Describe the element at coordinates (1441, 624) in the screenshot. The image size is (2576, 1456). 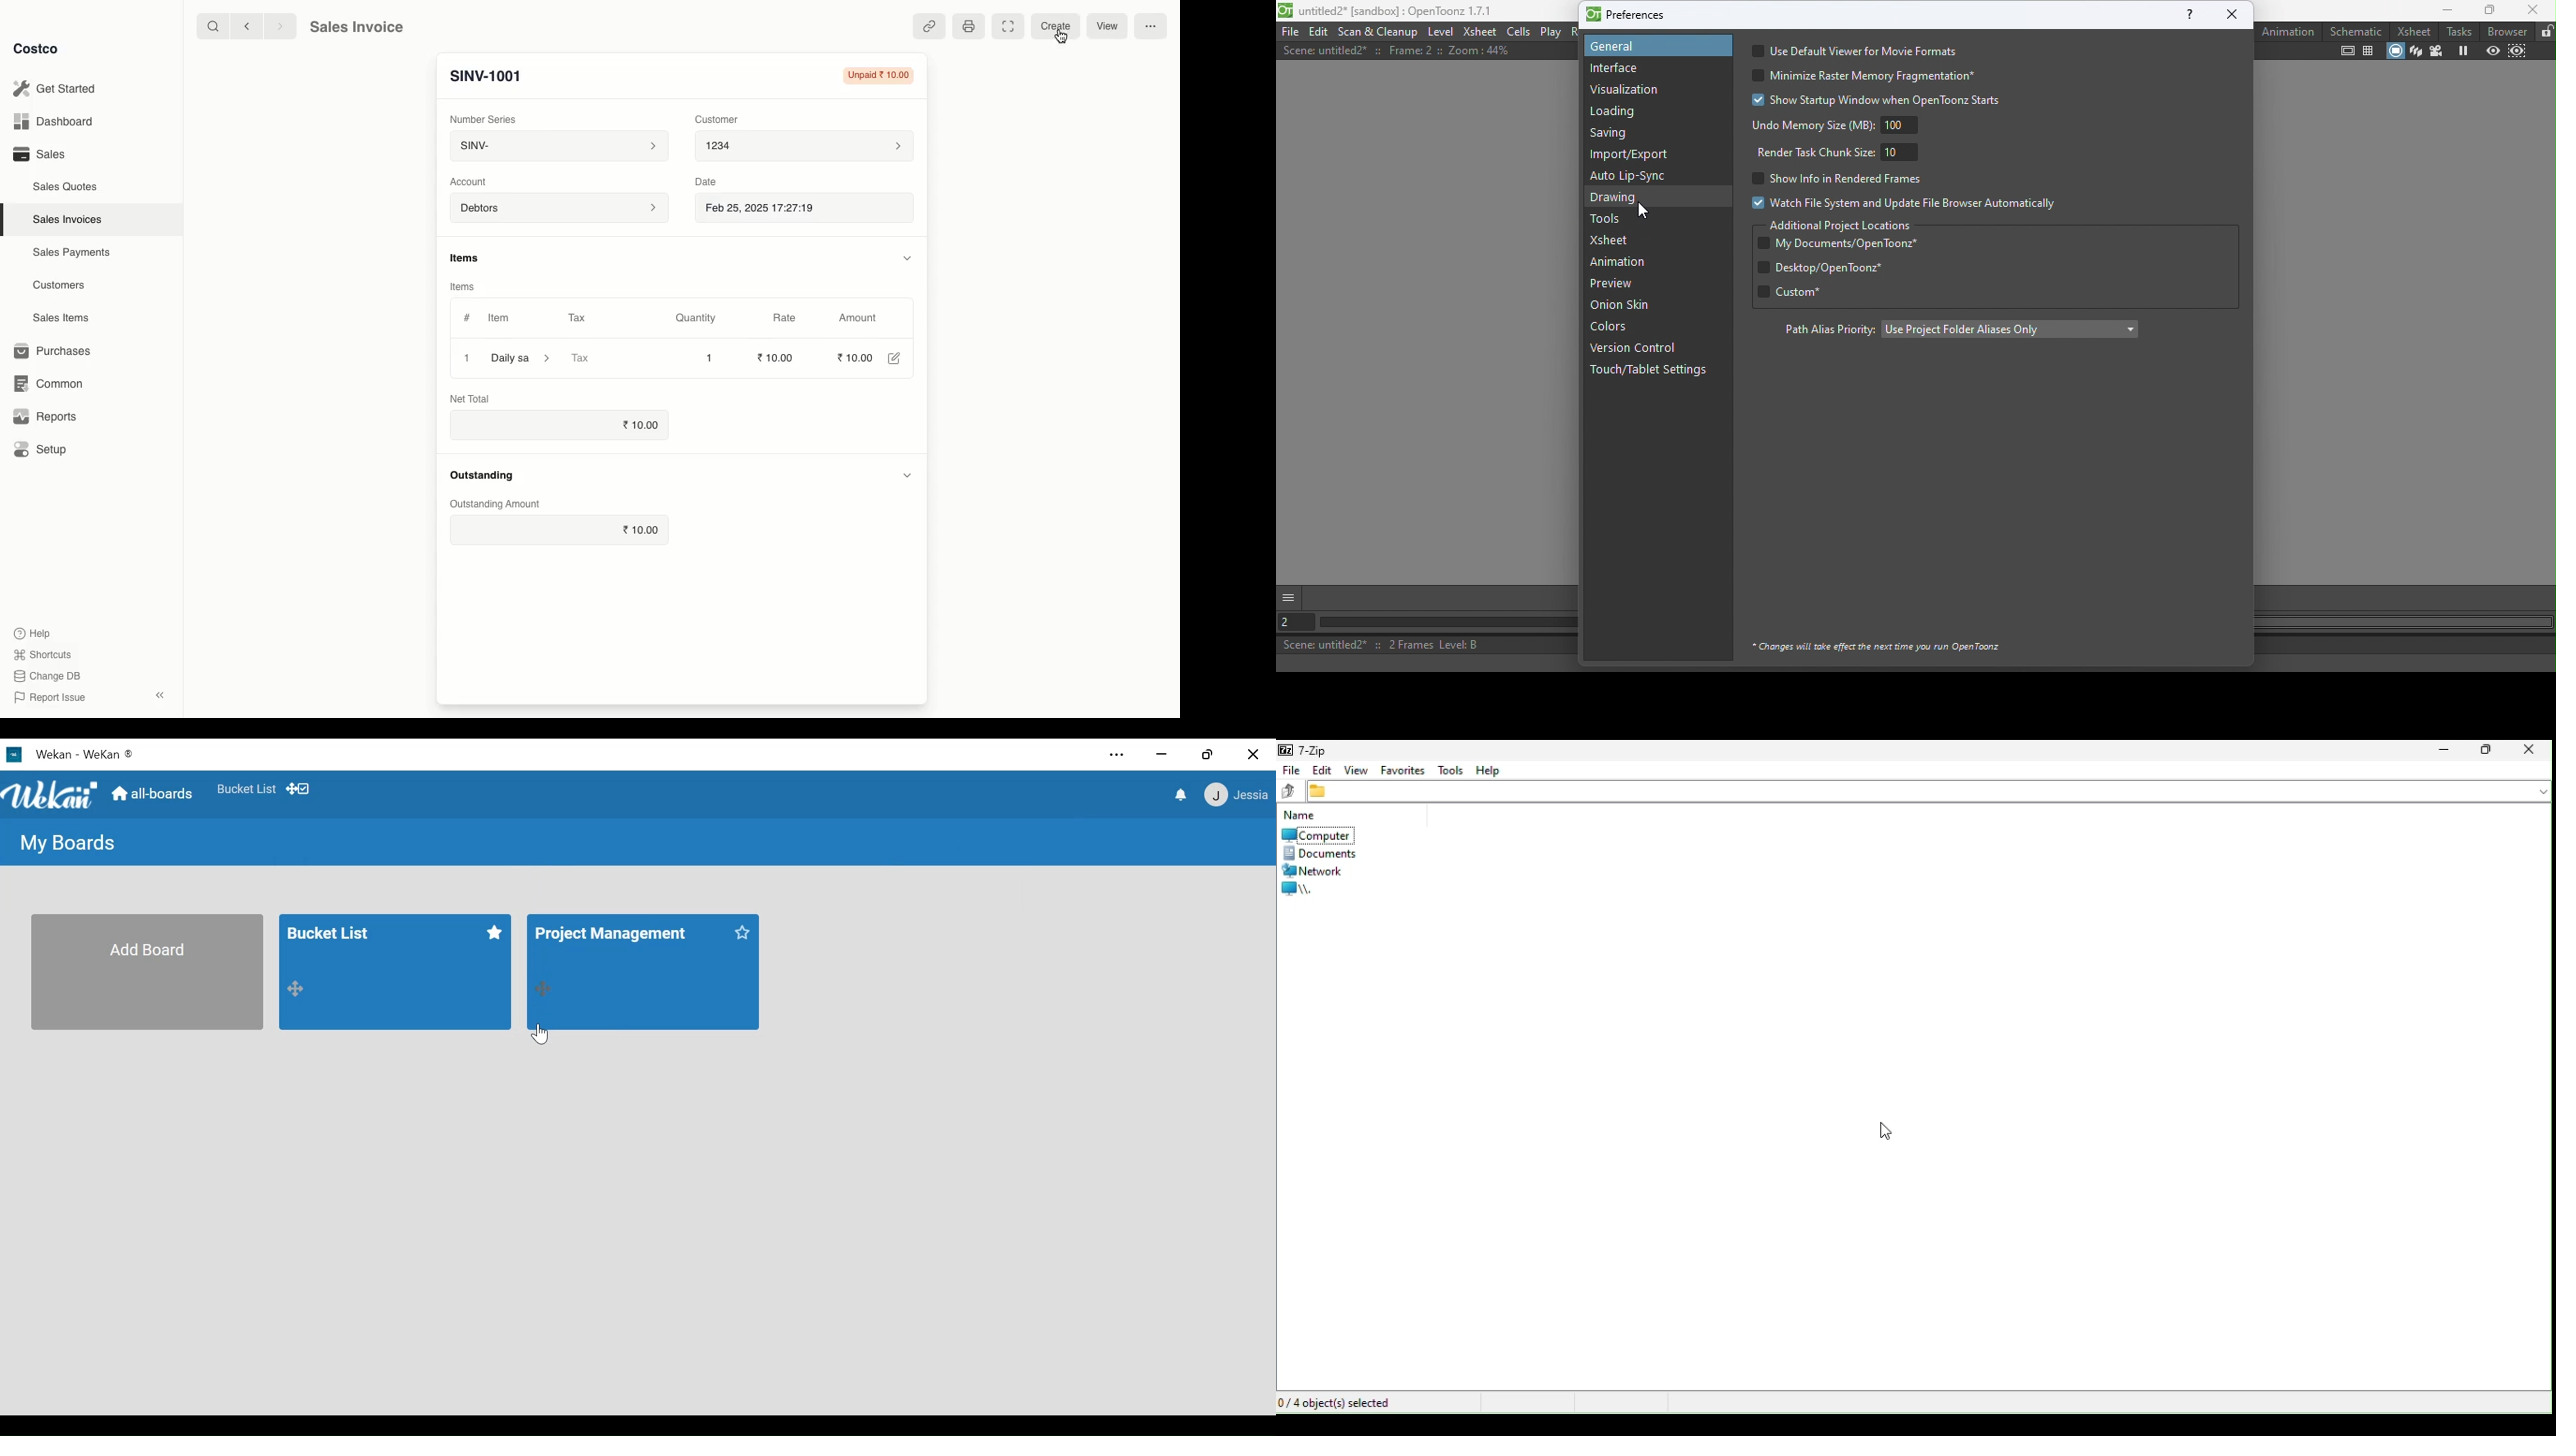
I see `Horizontal scroll bar` at that location.